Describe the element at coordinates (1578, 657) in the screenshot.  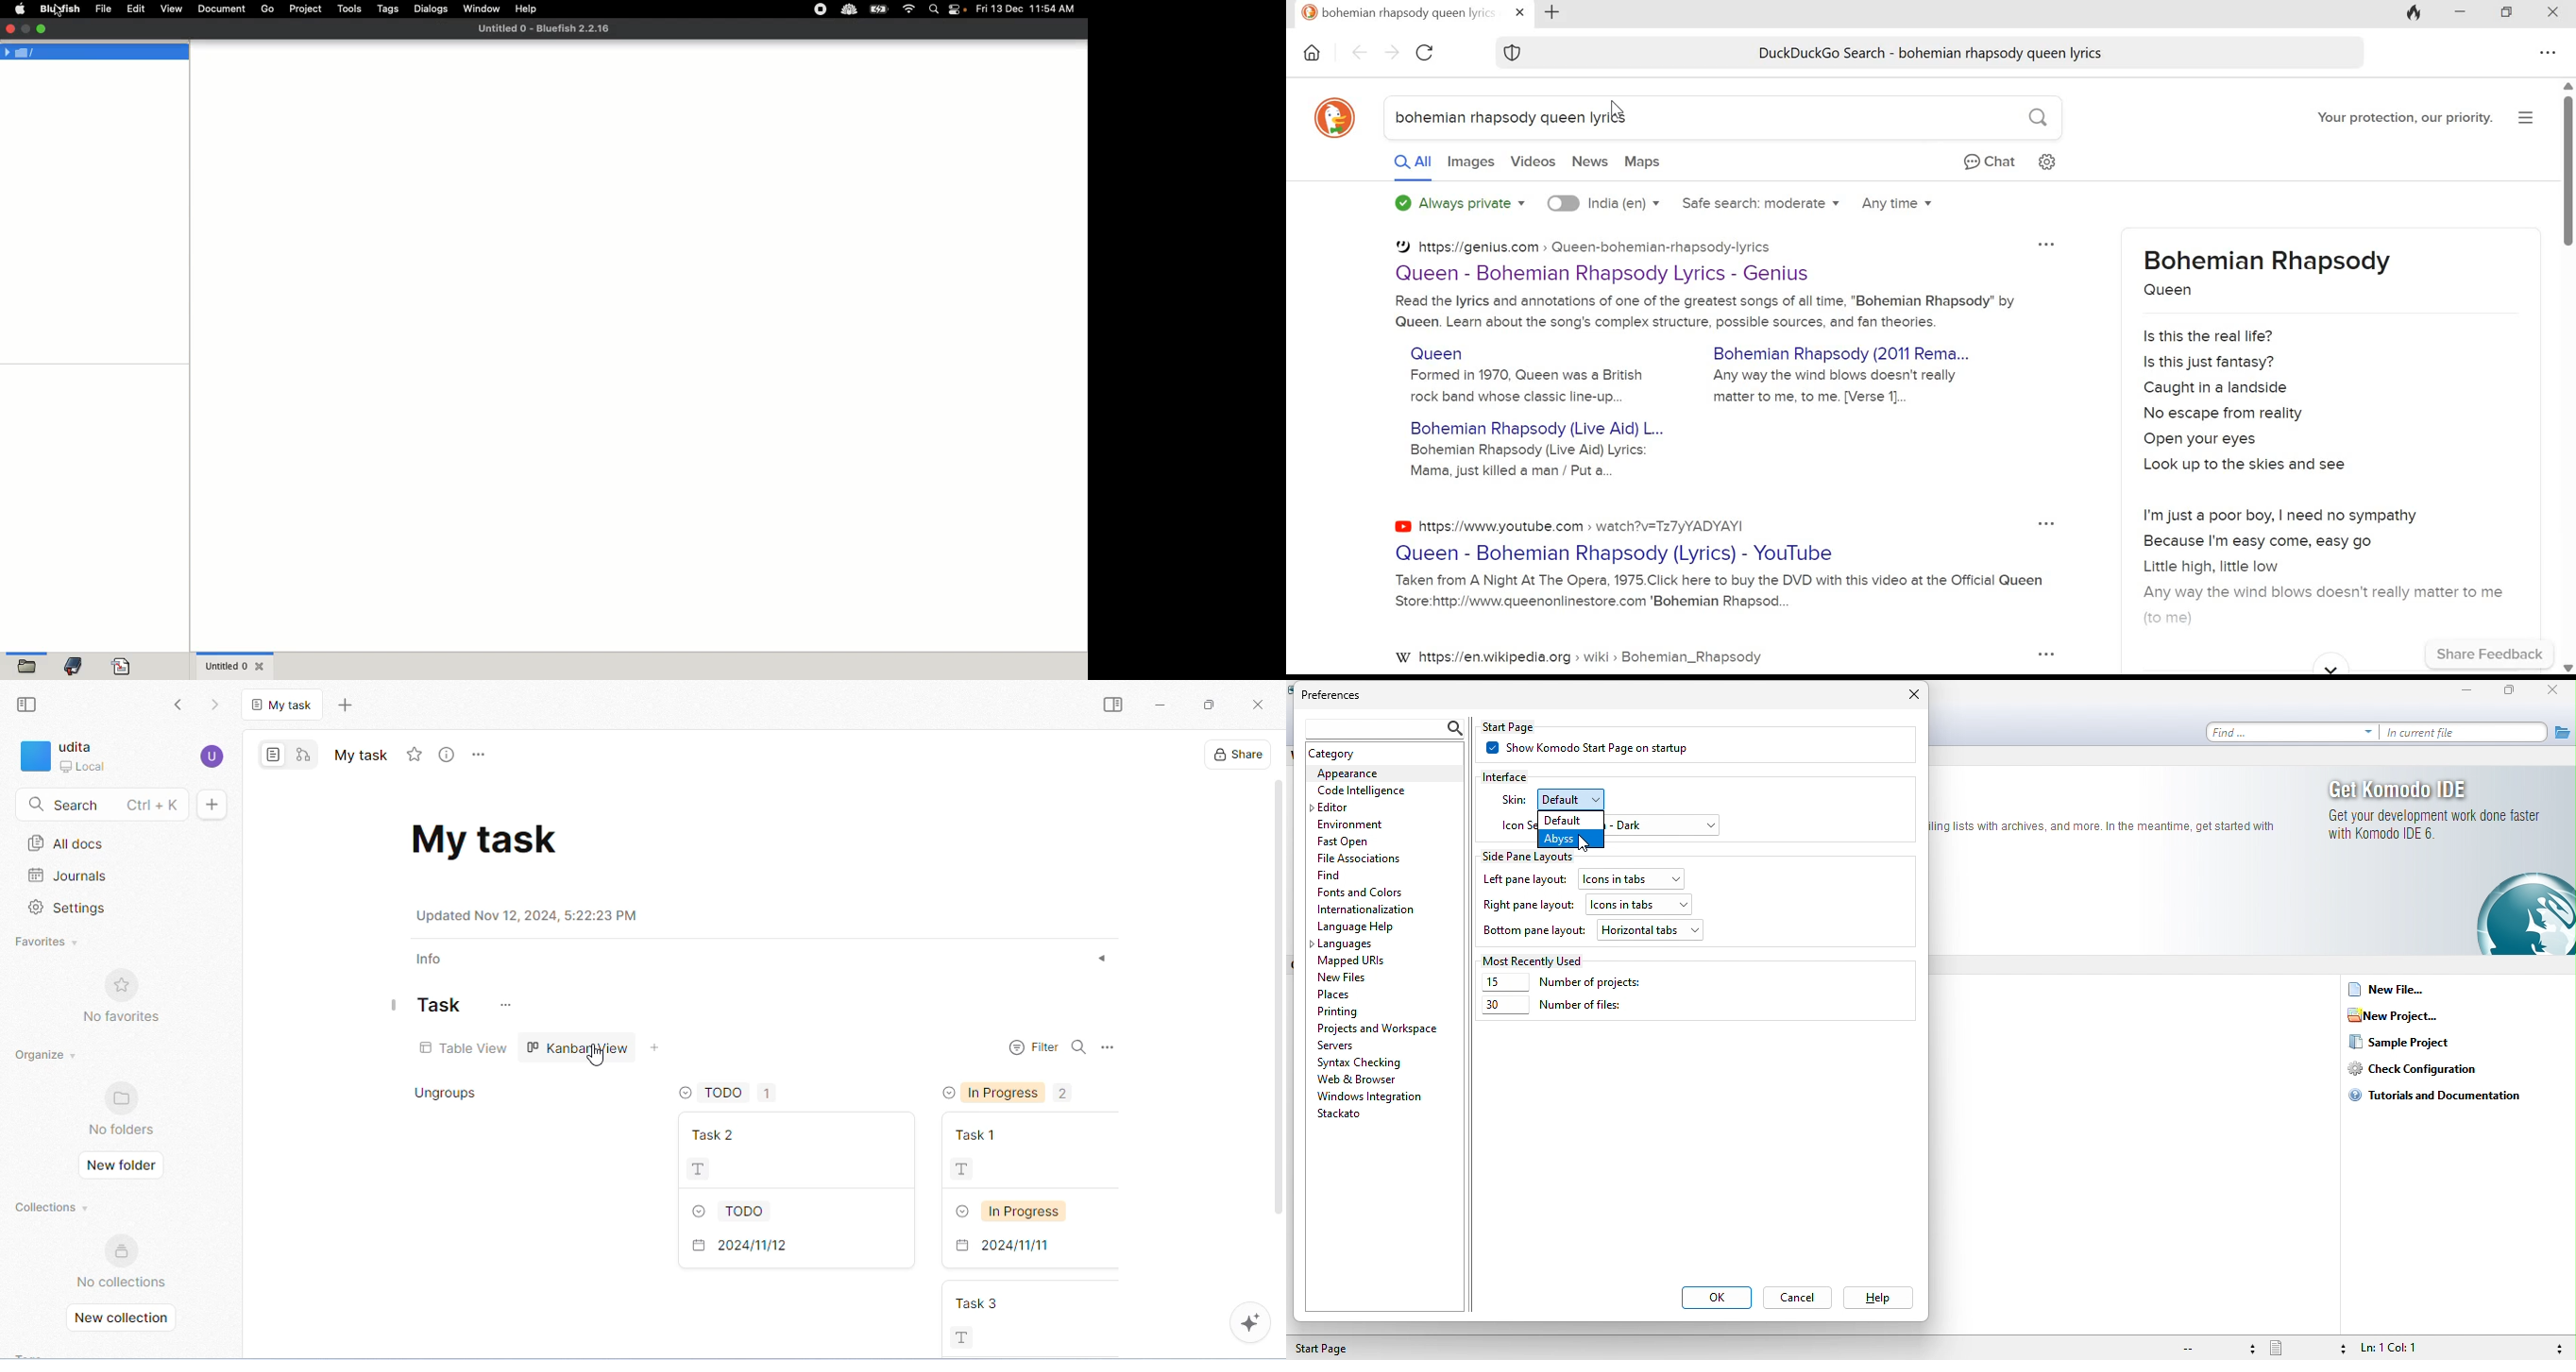
I see `https://en.wikipedia.org > wiki > Bohemian_Rhapsody` at that location.